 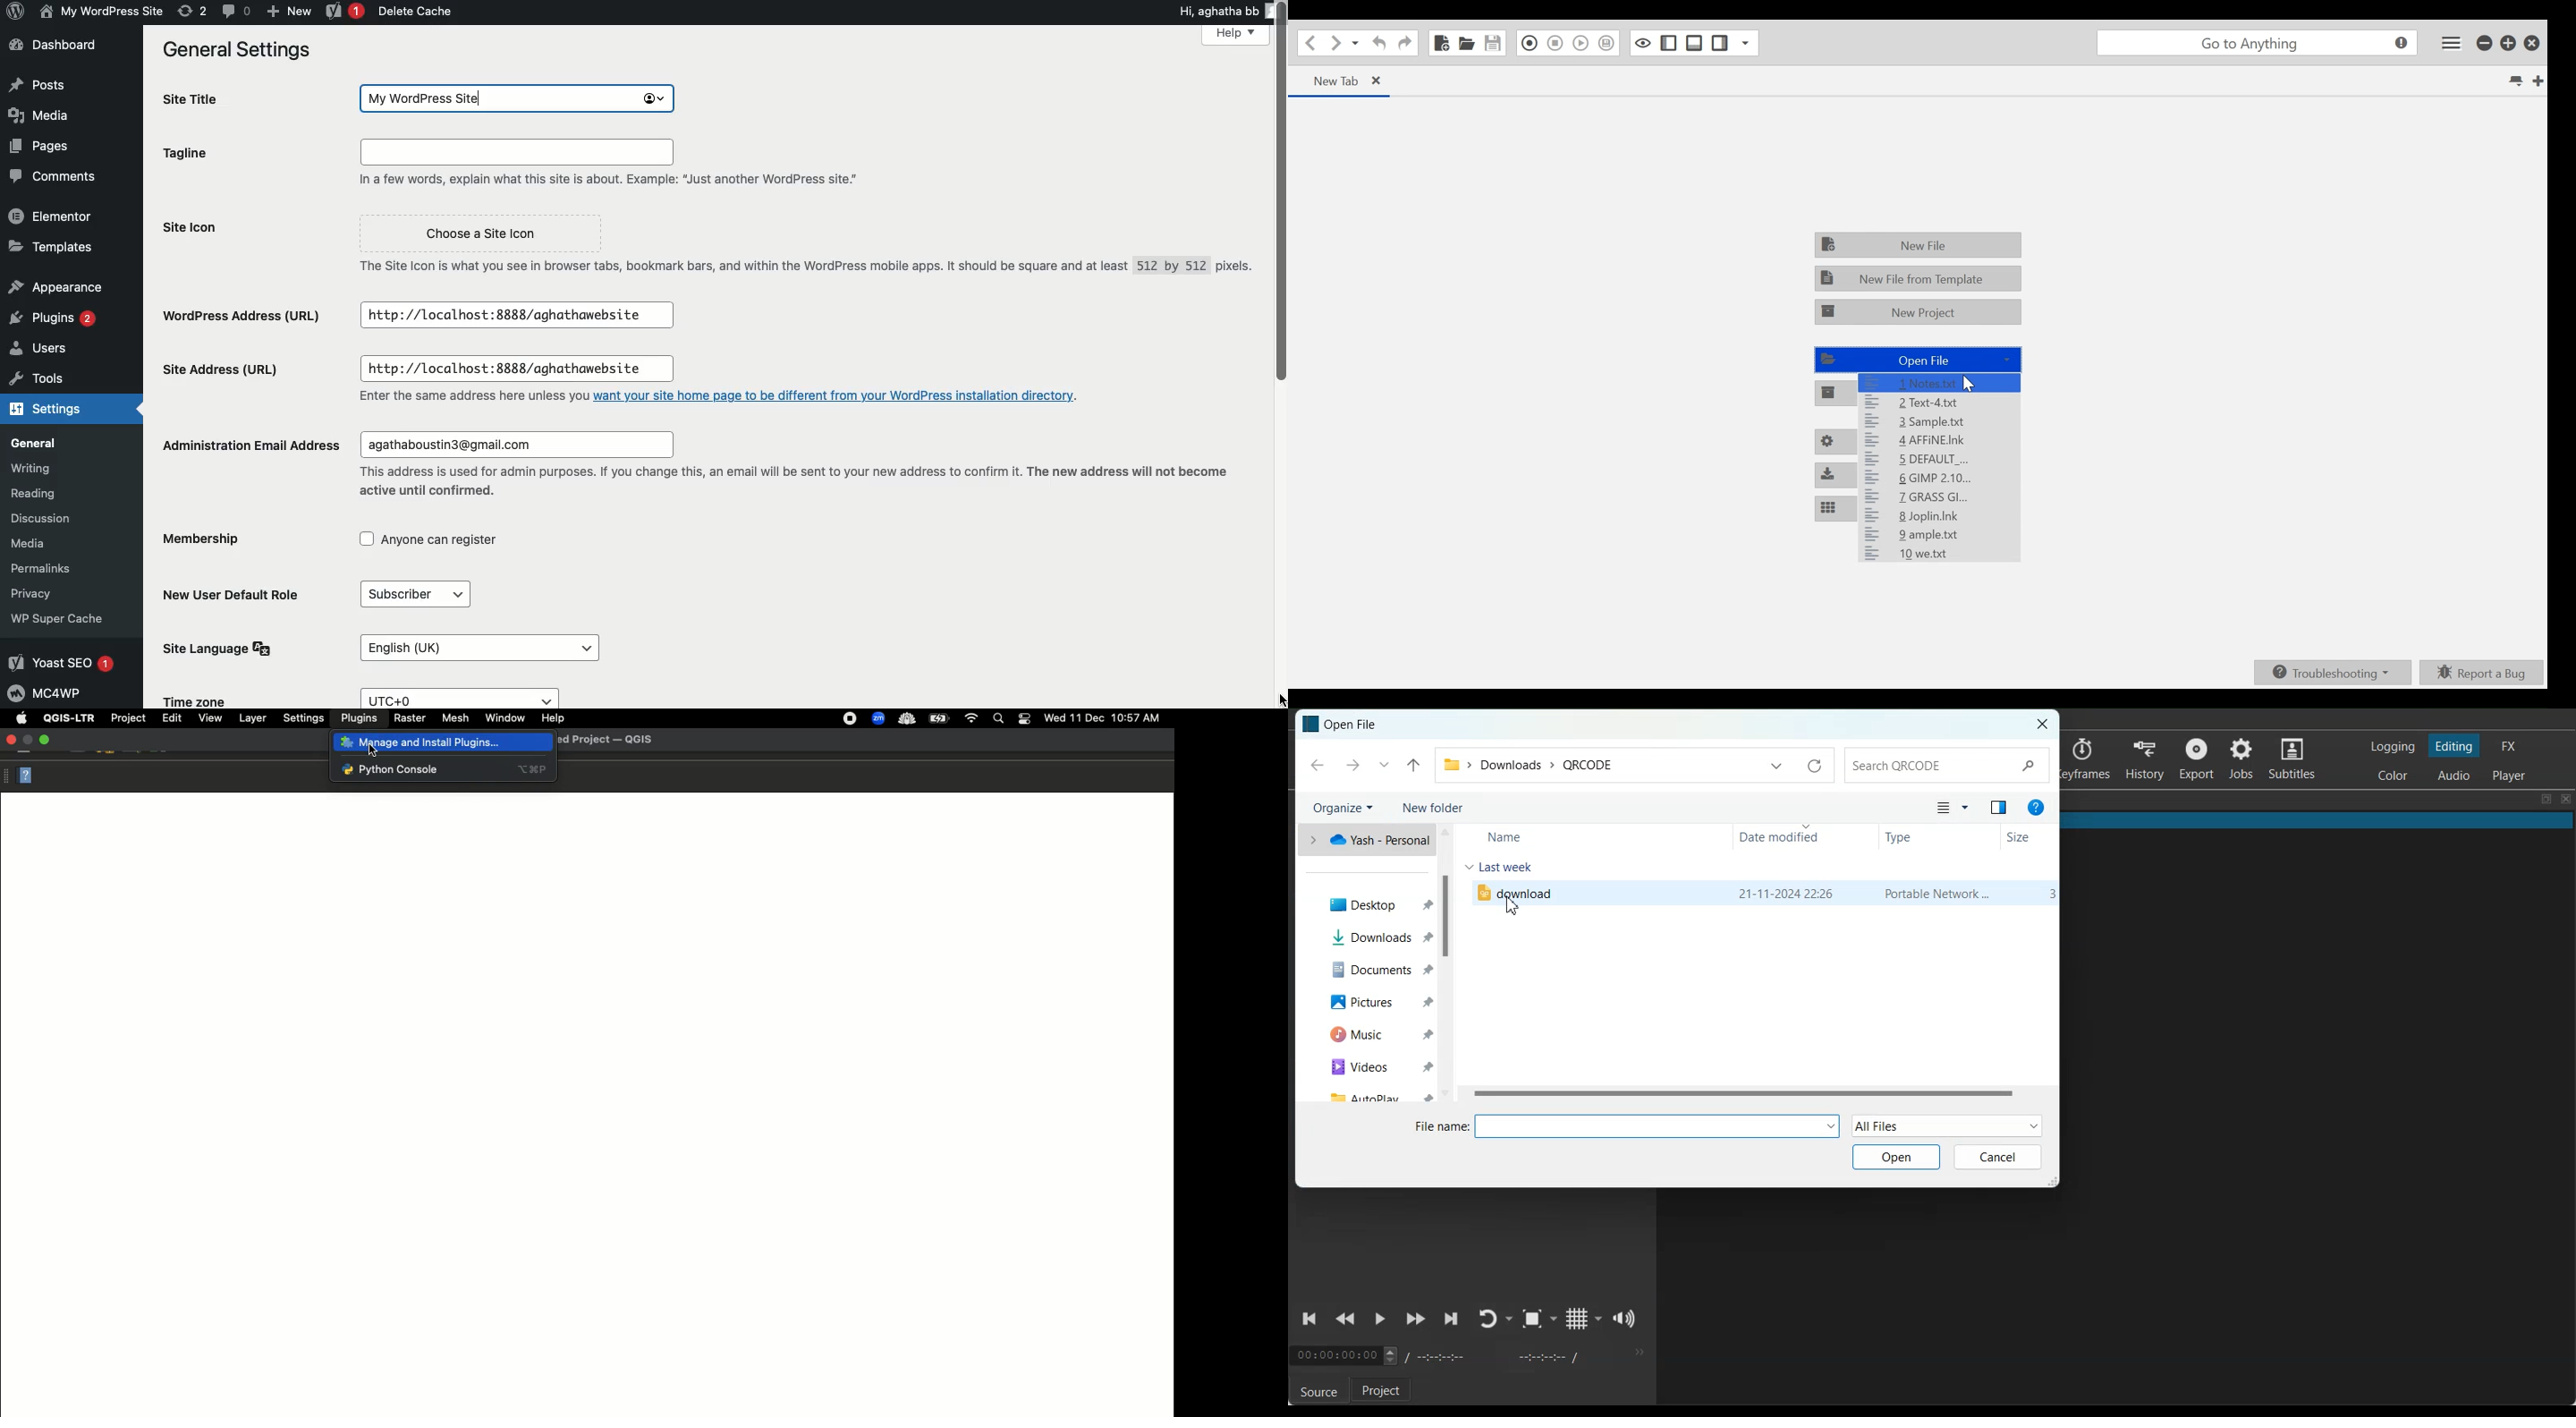 What do you see at coordinates (1346, 1320) in the screenshot?
I see `Play Quickly Backward` at bounding box center [1346, 1320].